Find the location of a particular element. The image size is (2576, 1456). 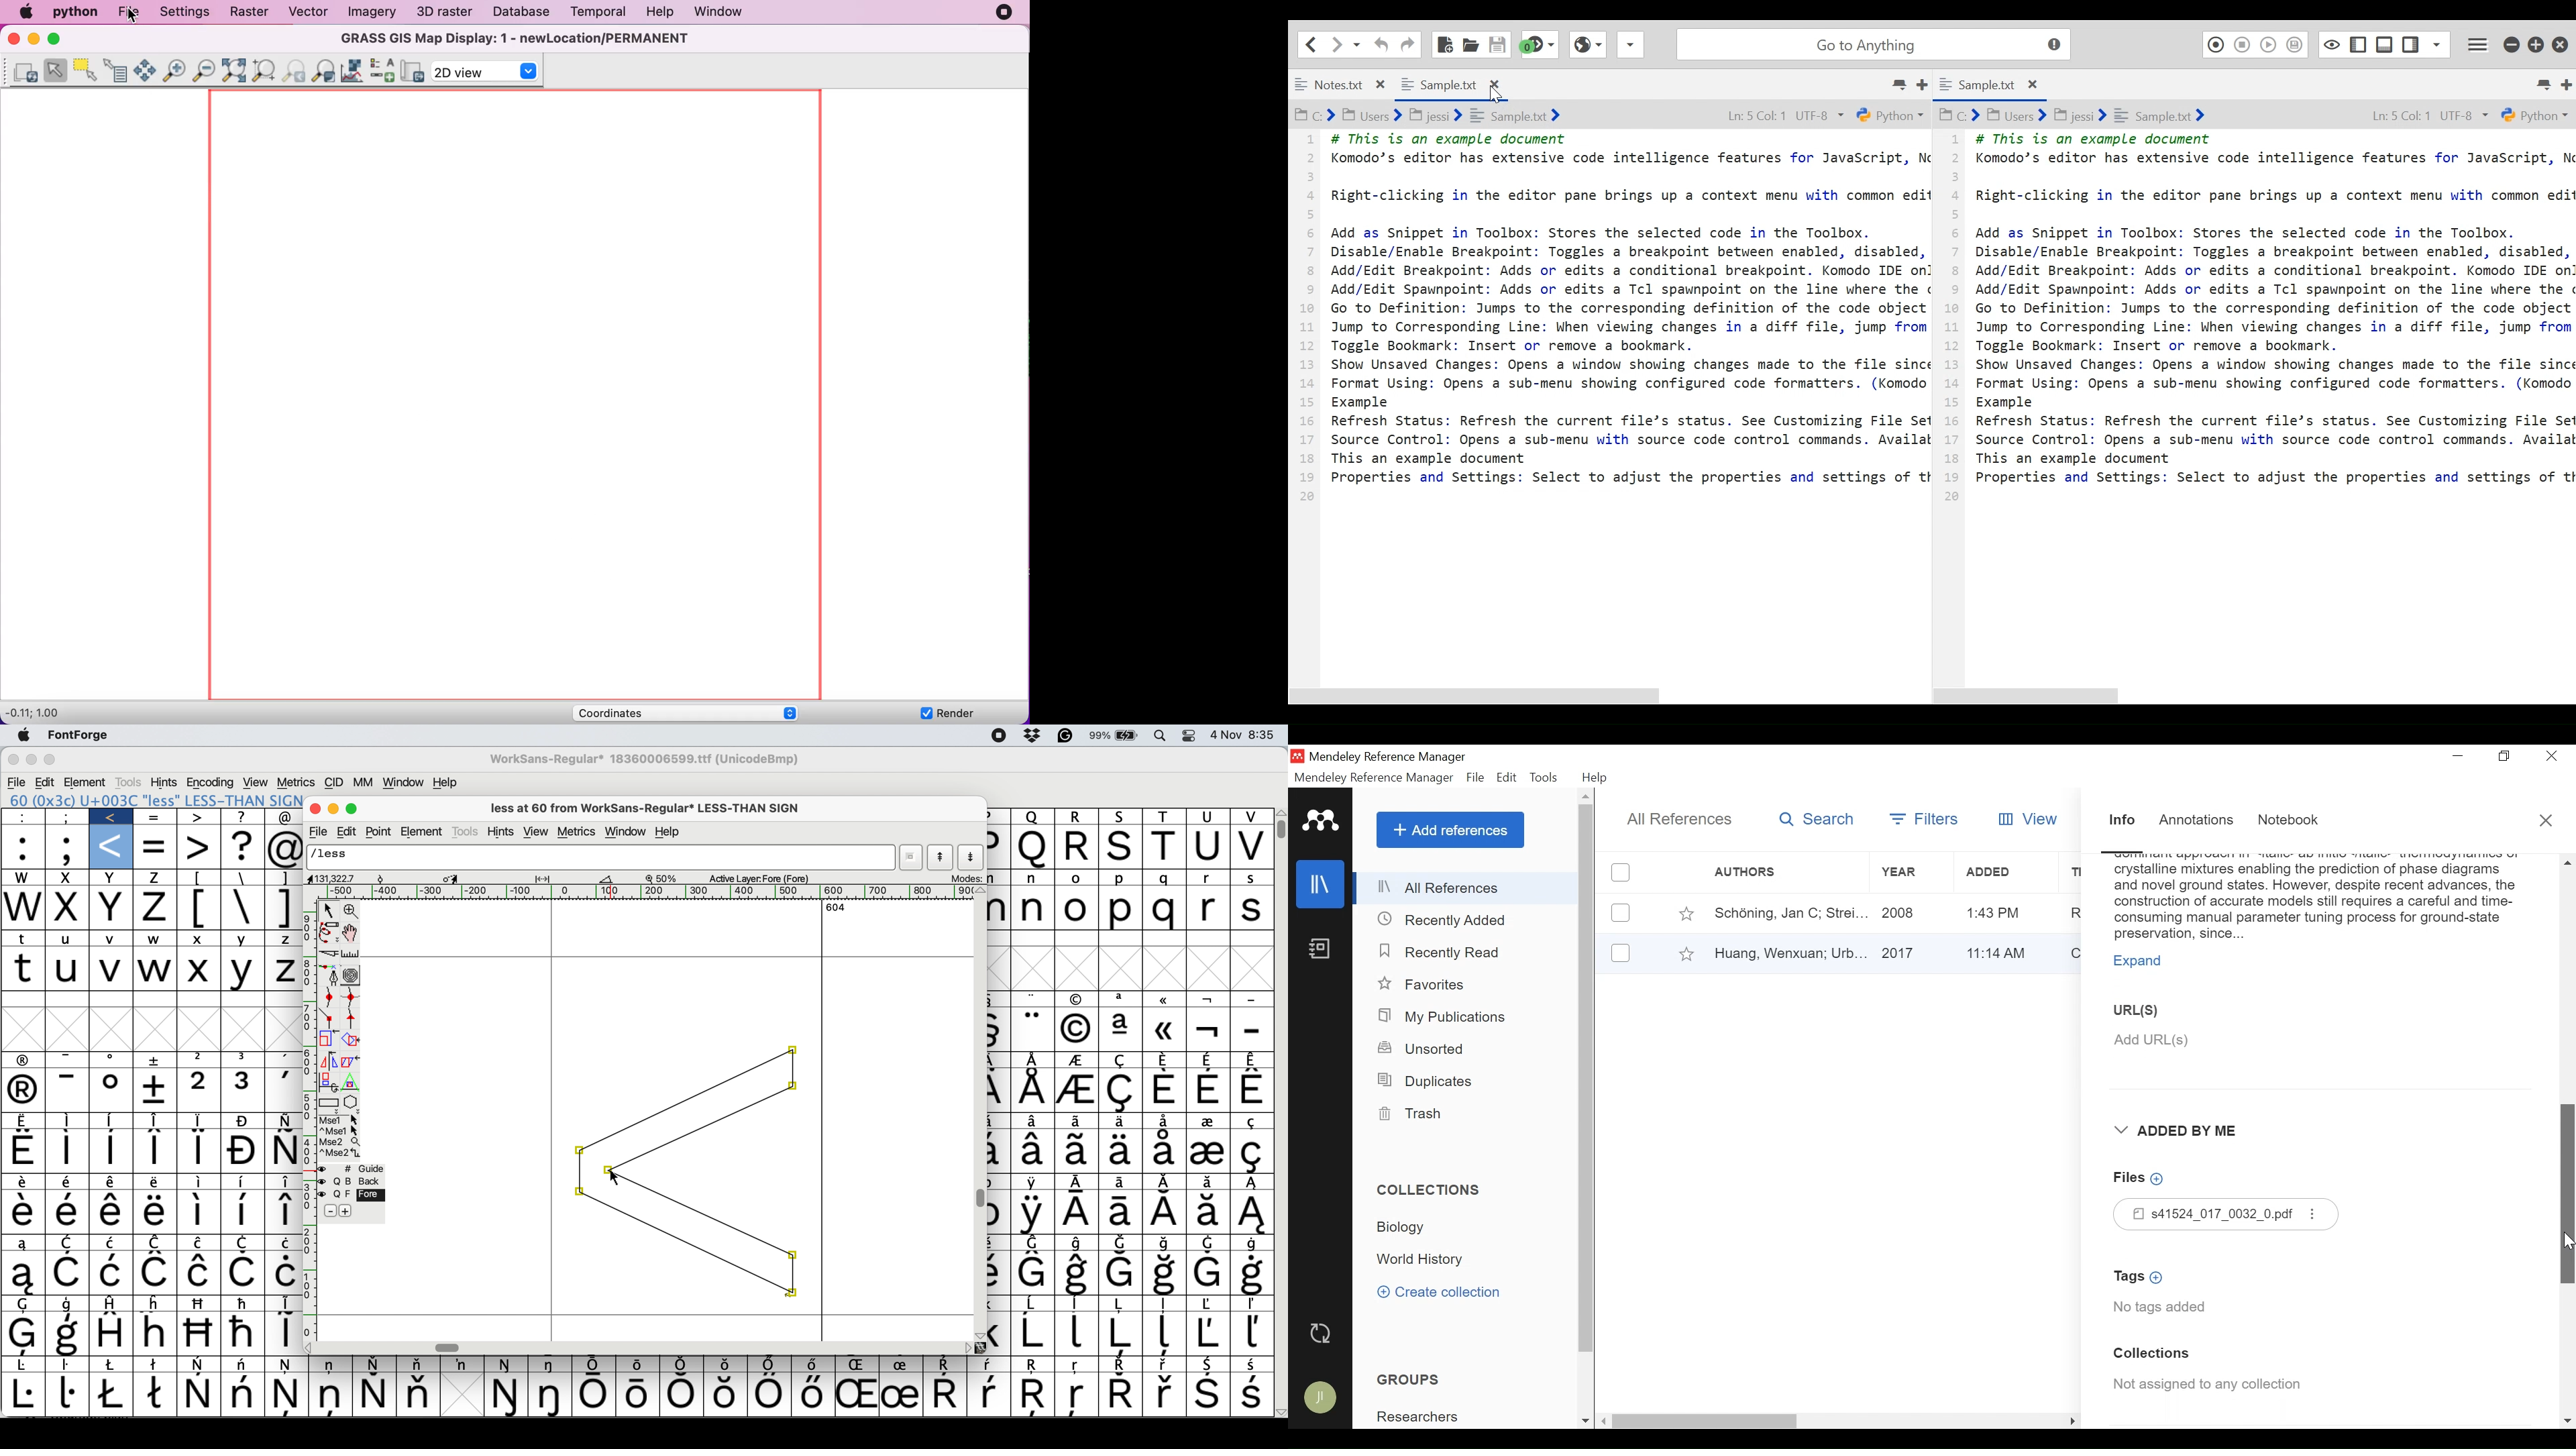

- is located at coordinates (70, 1059).